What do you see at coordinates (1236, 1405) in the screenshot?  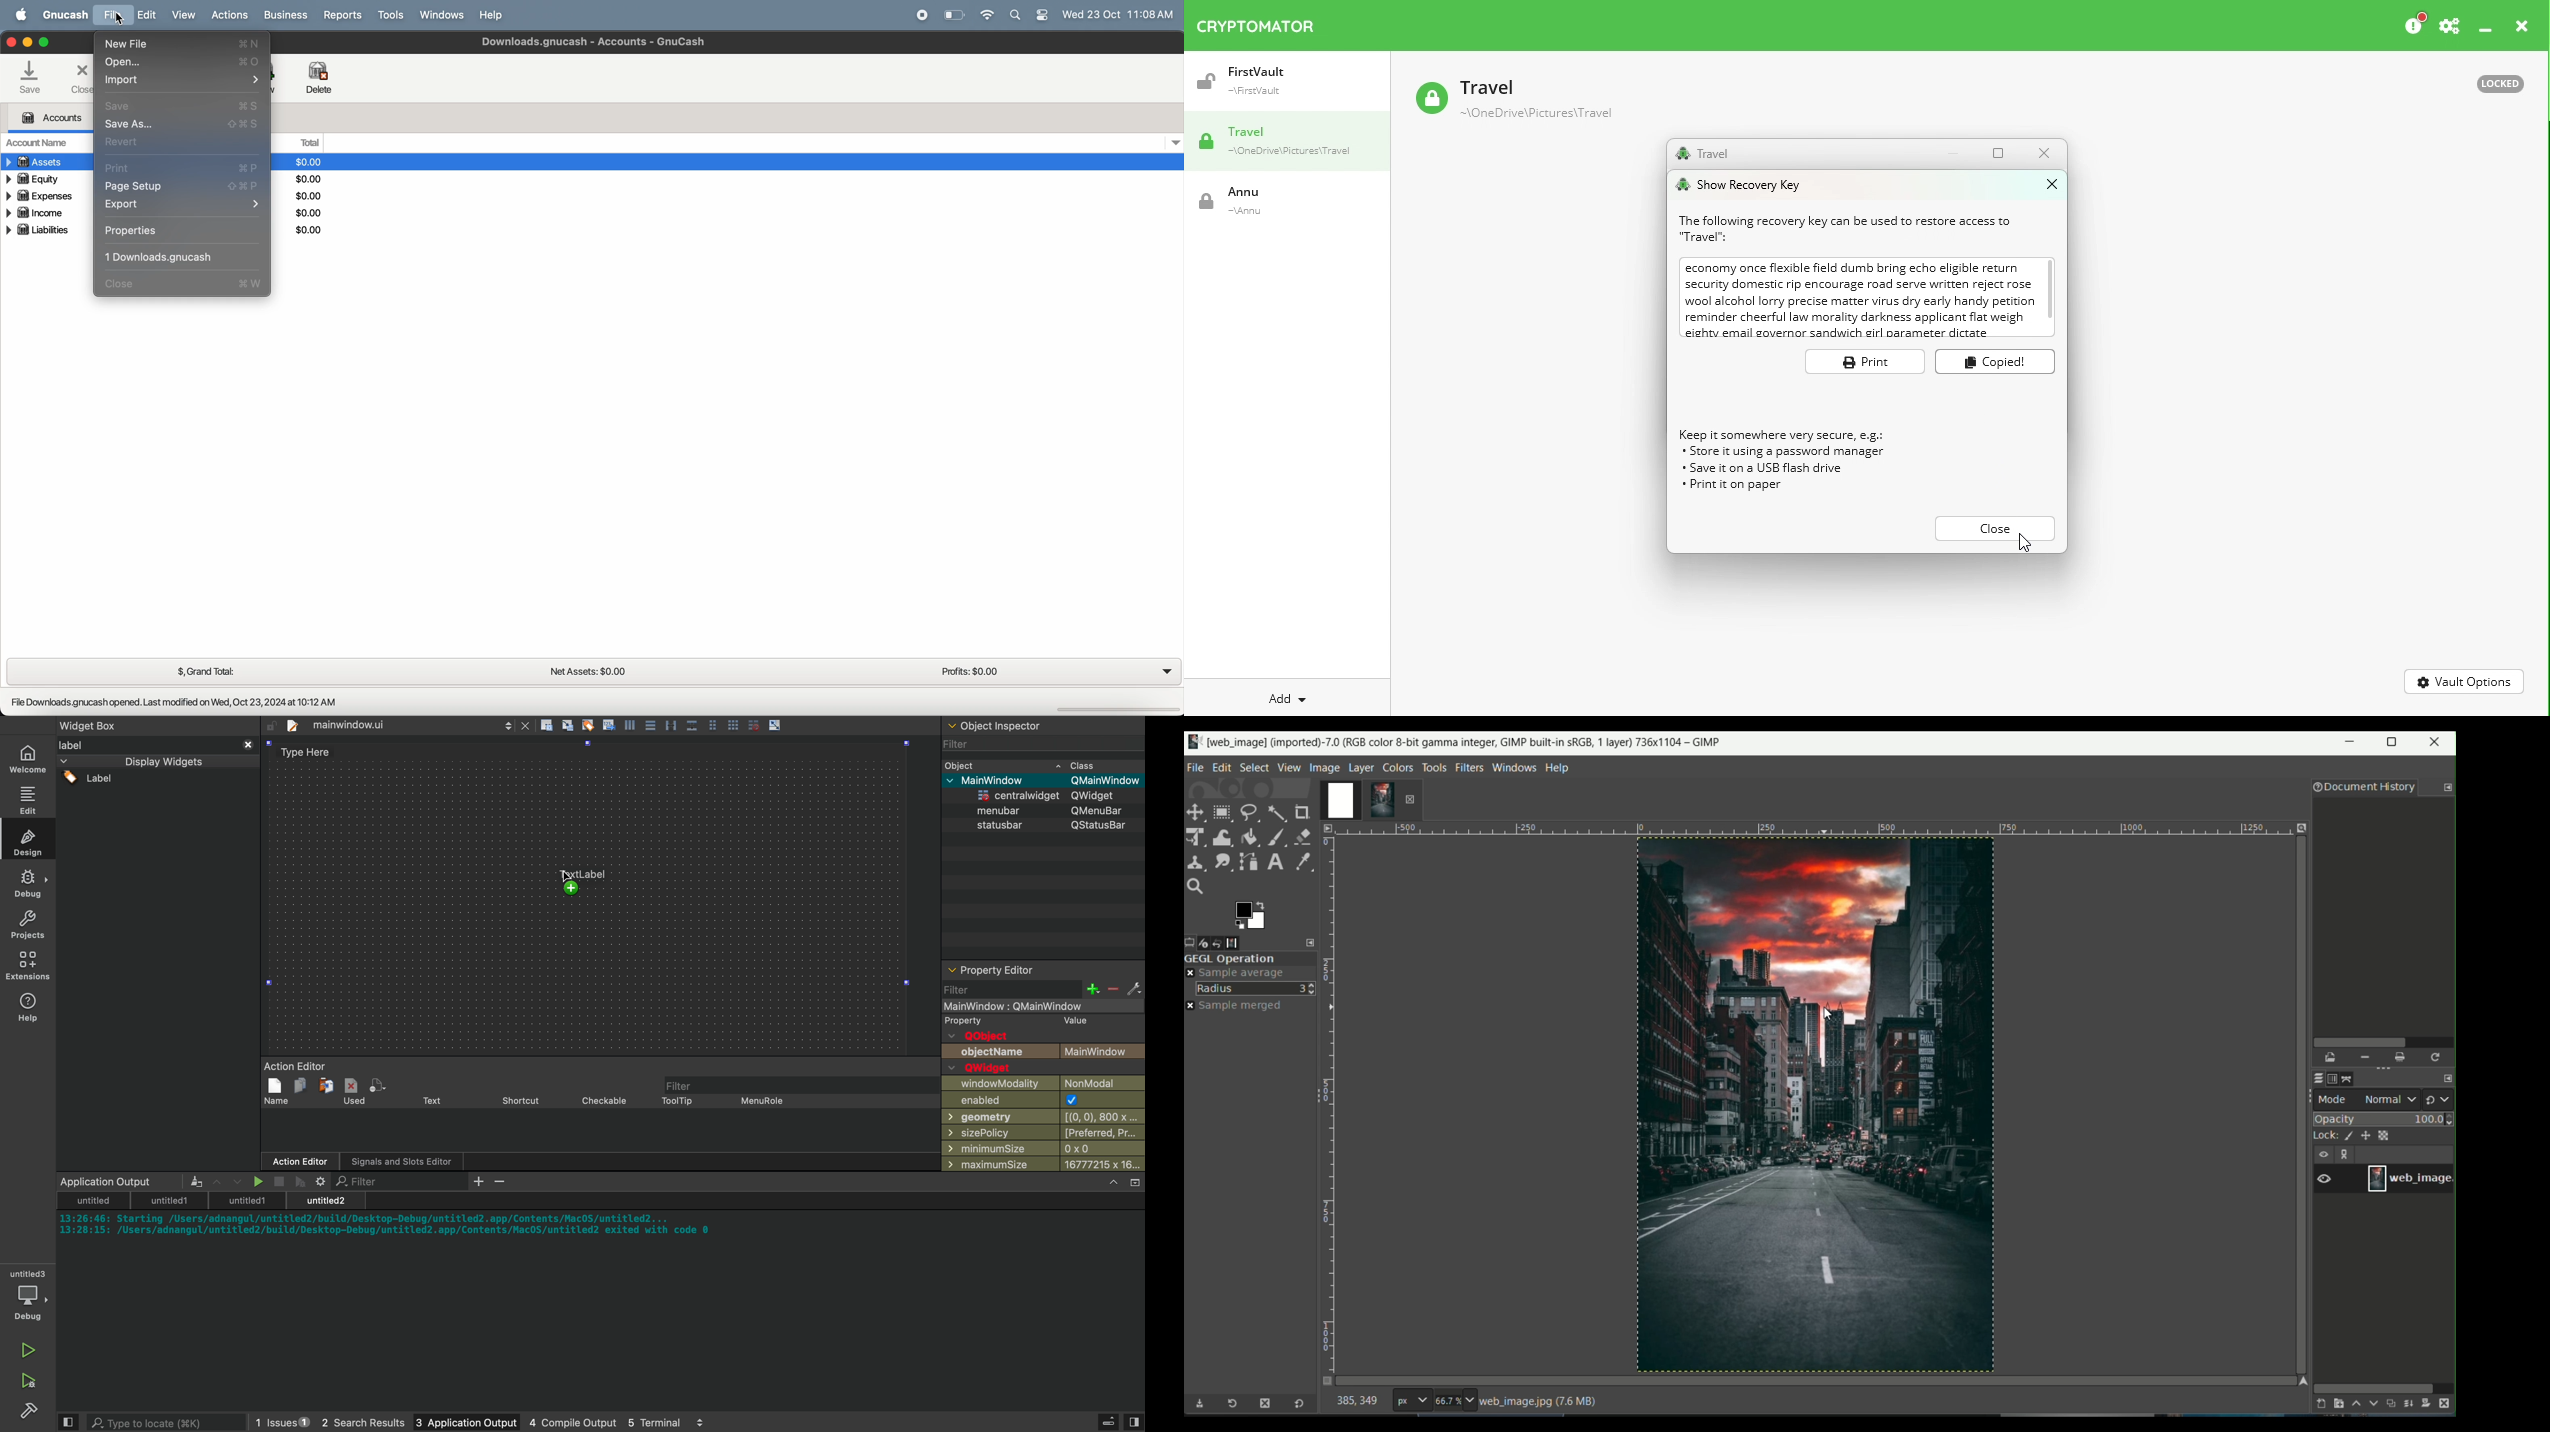 I see `restore tool preset` at bounding box center [1236, 1405].